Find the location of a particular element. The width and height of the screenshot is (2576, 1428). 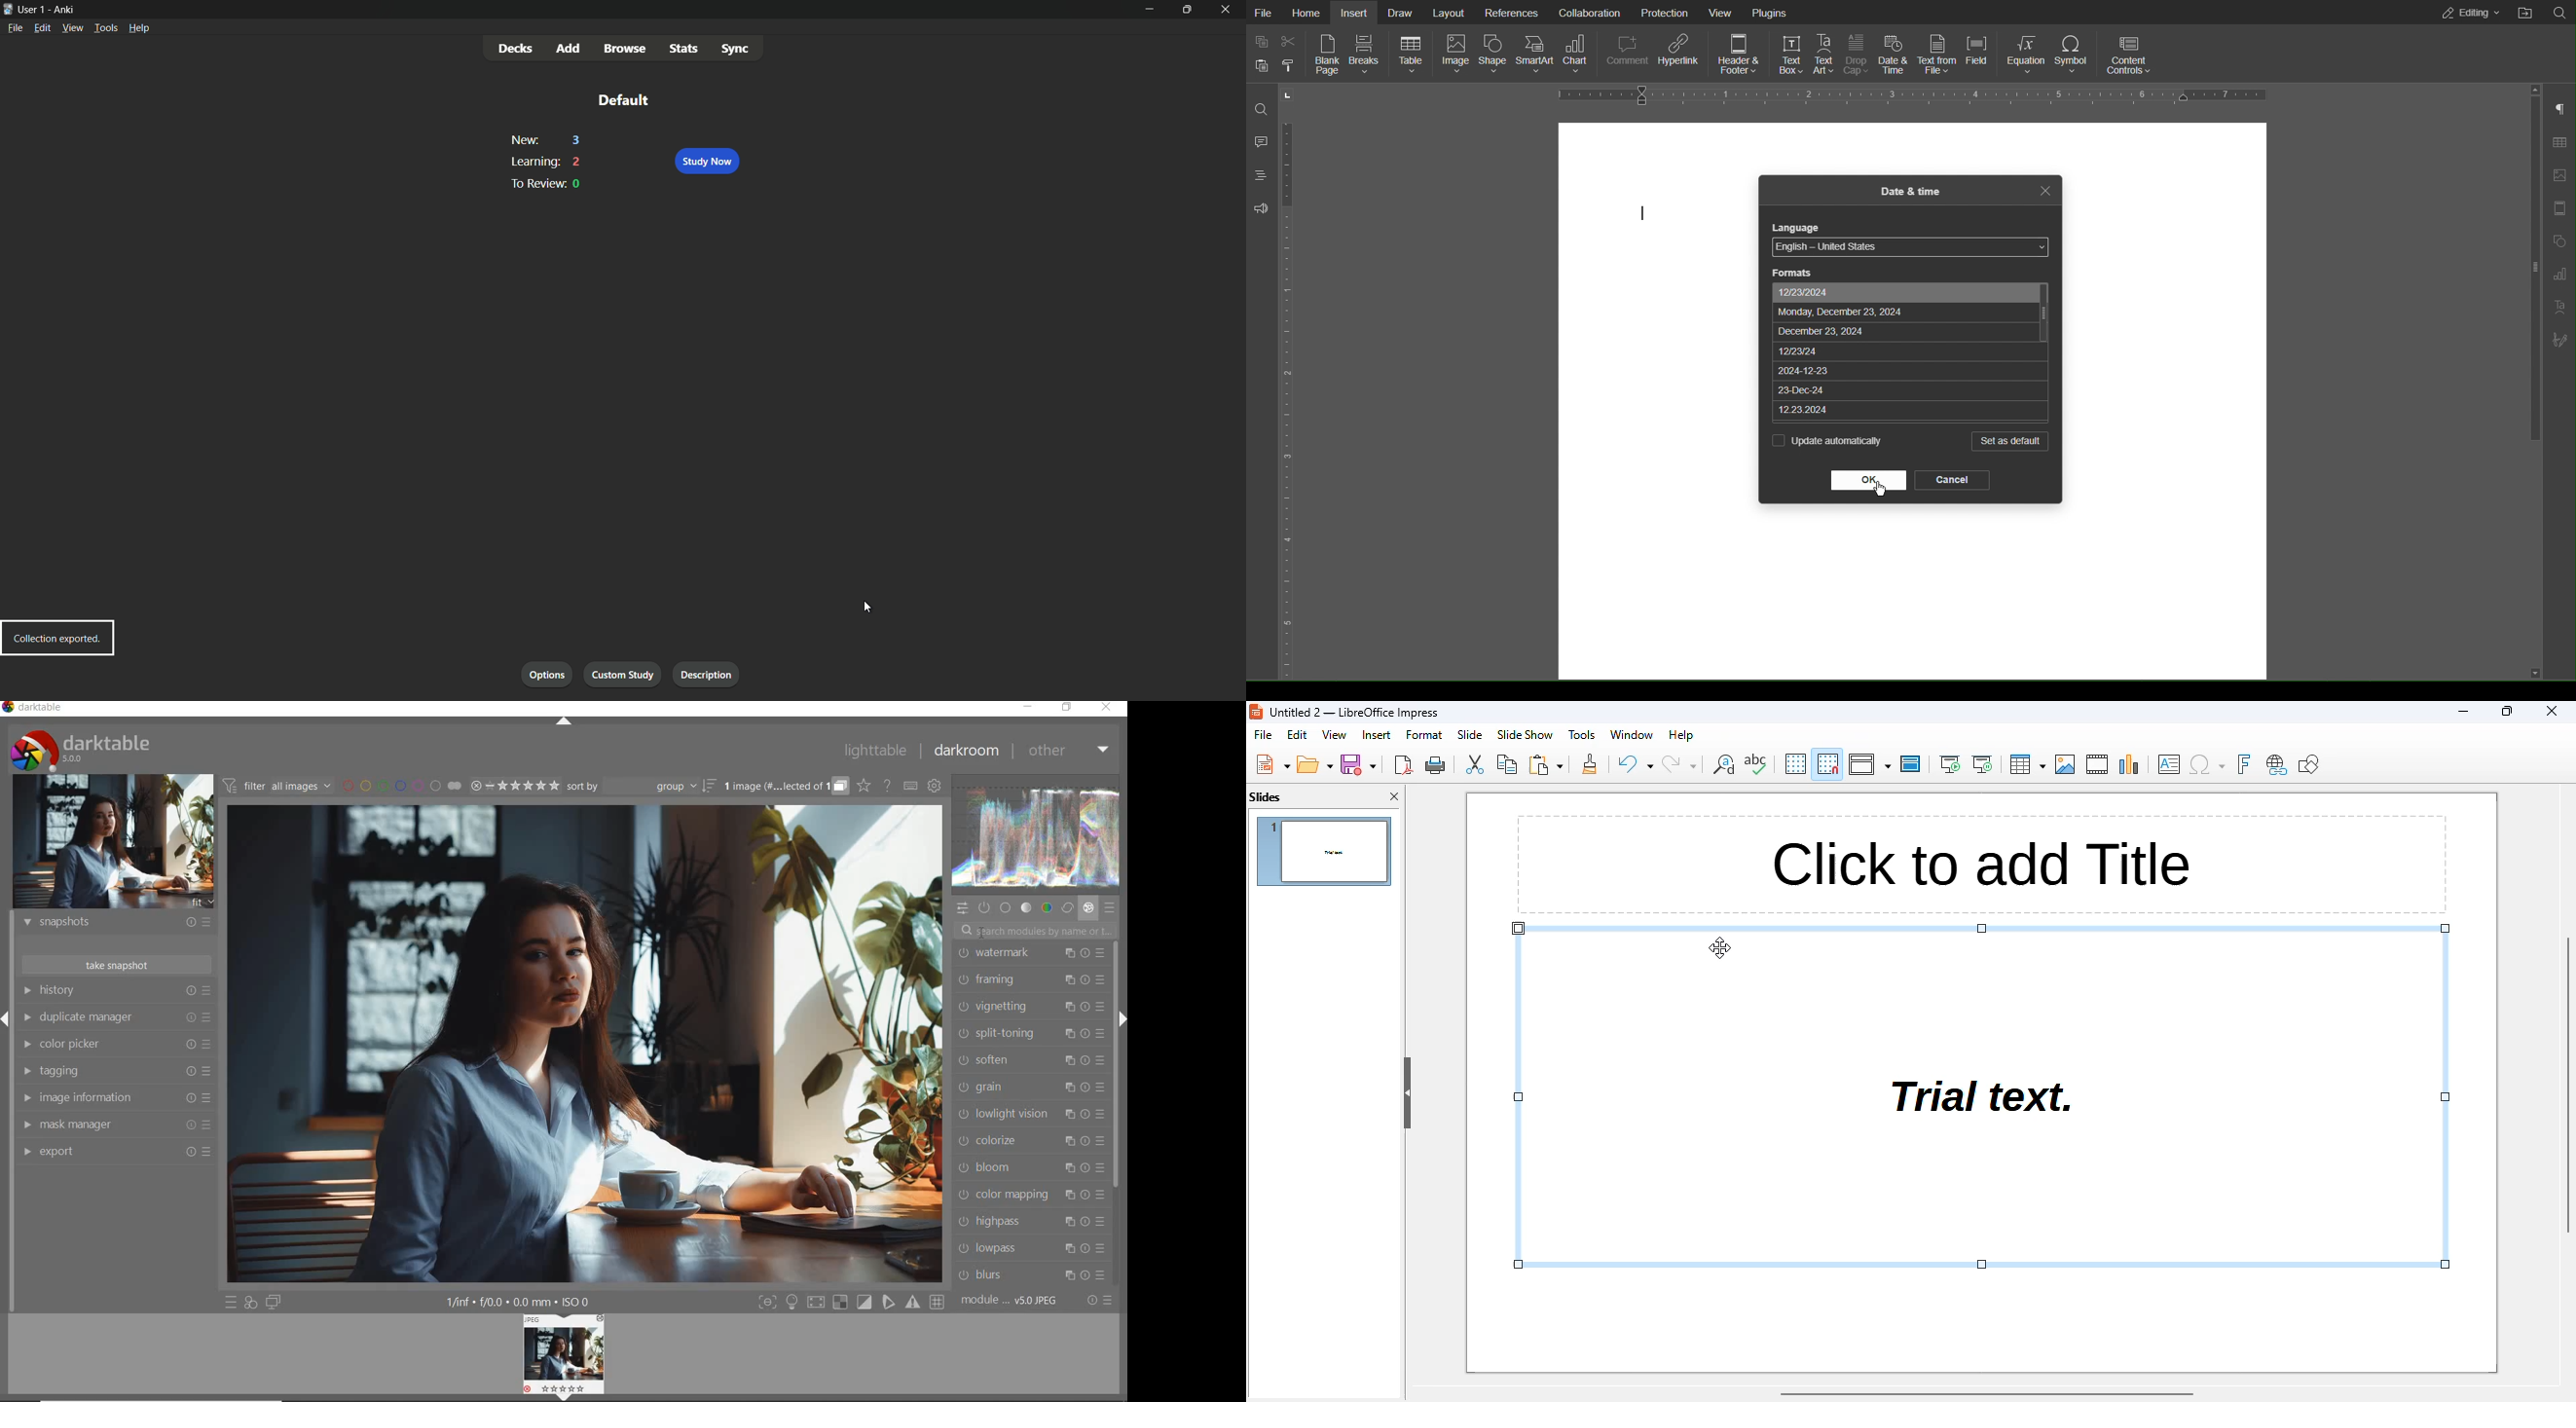

Update automatically is located at coordinates (1828, 441).